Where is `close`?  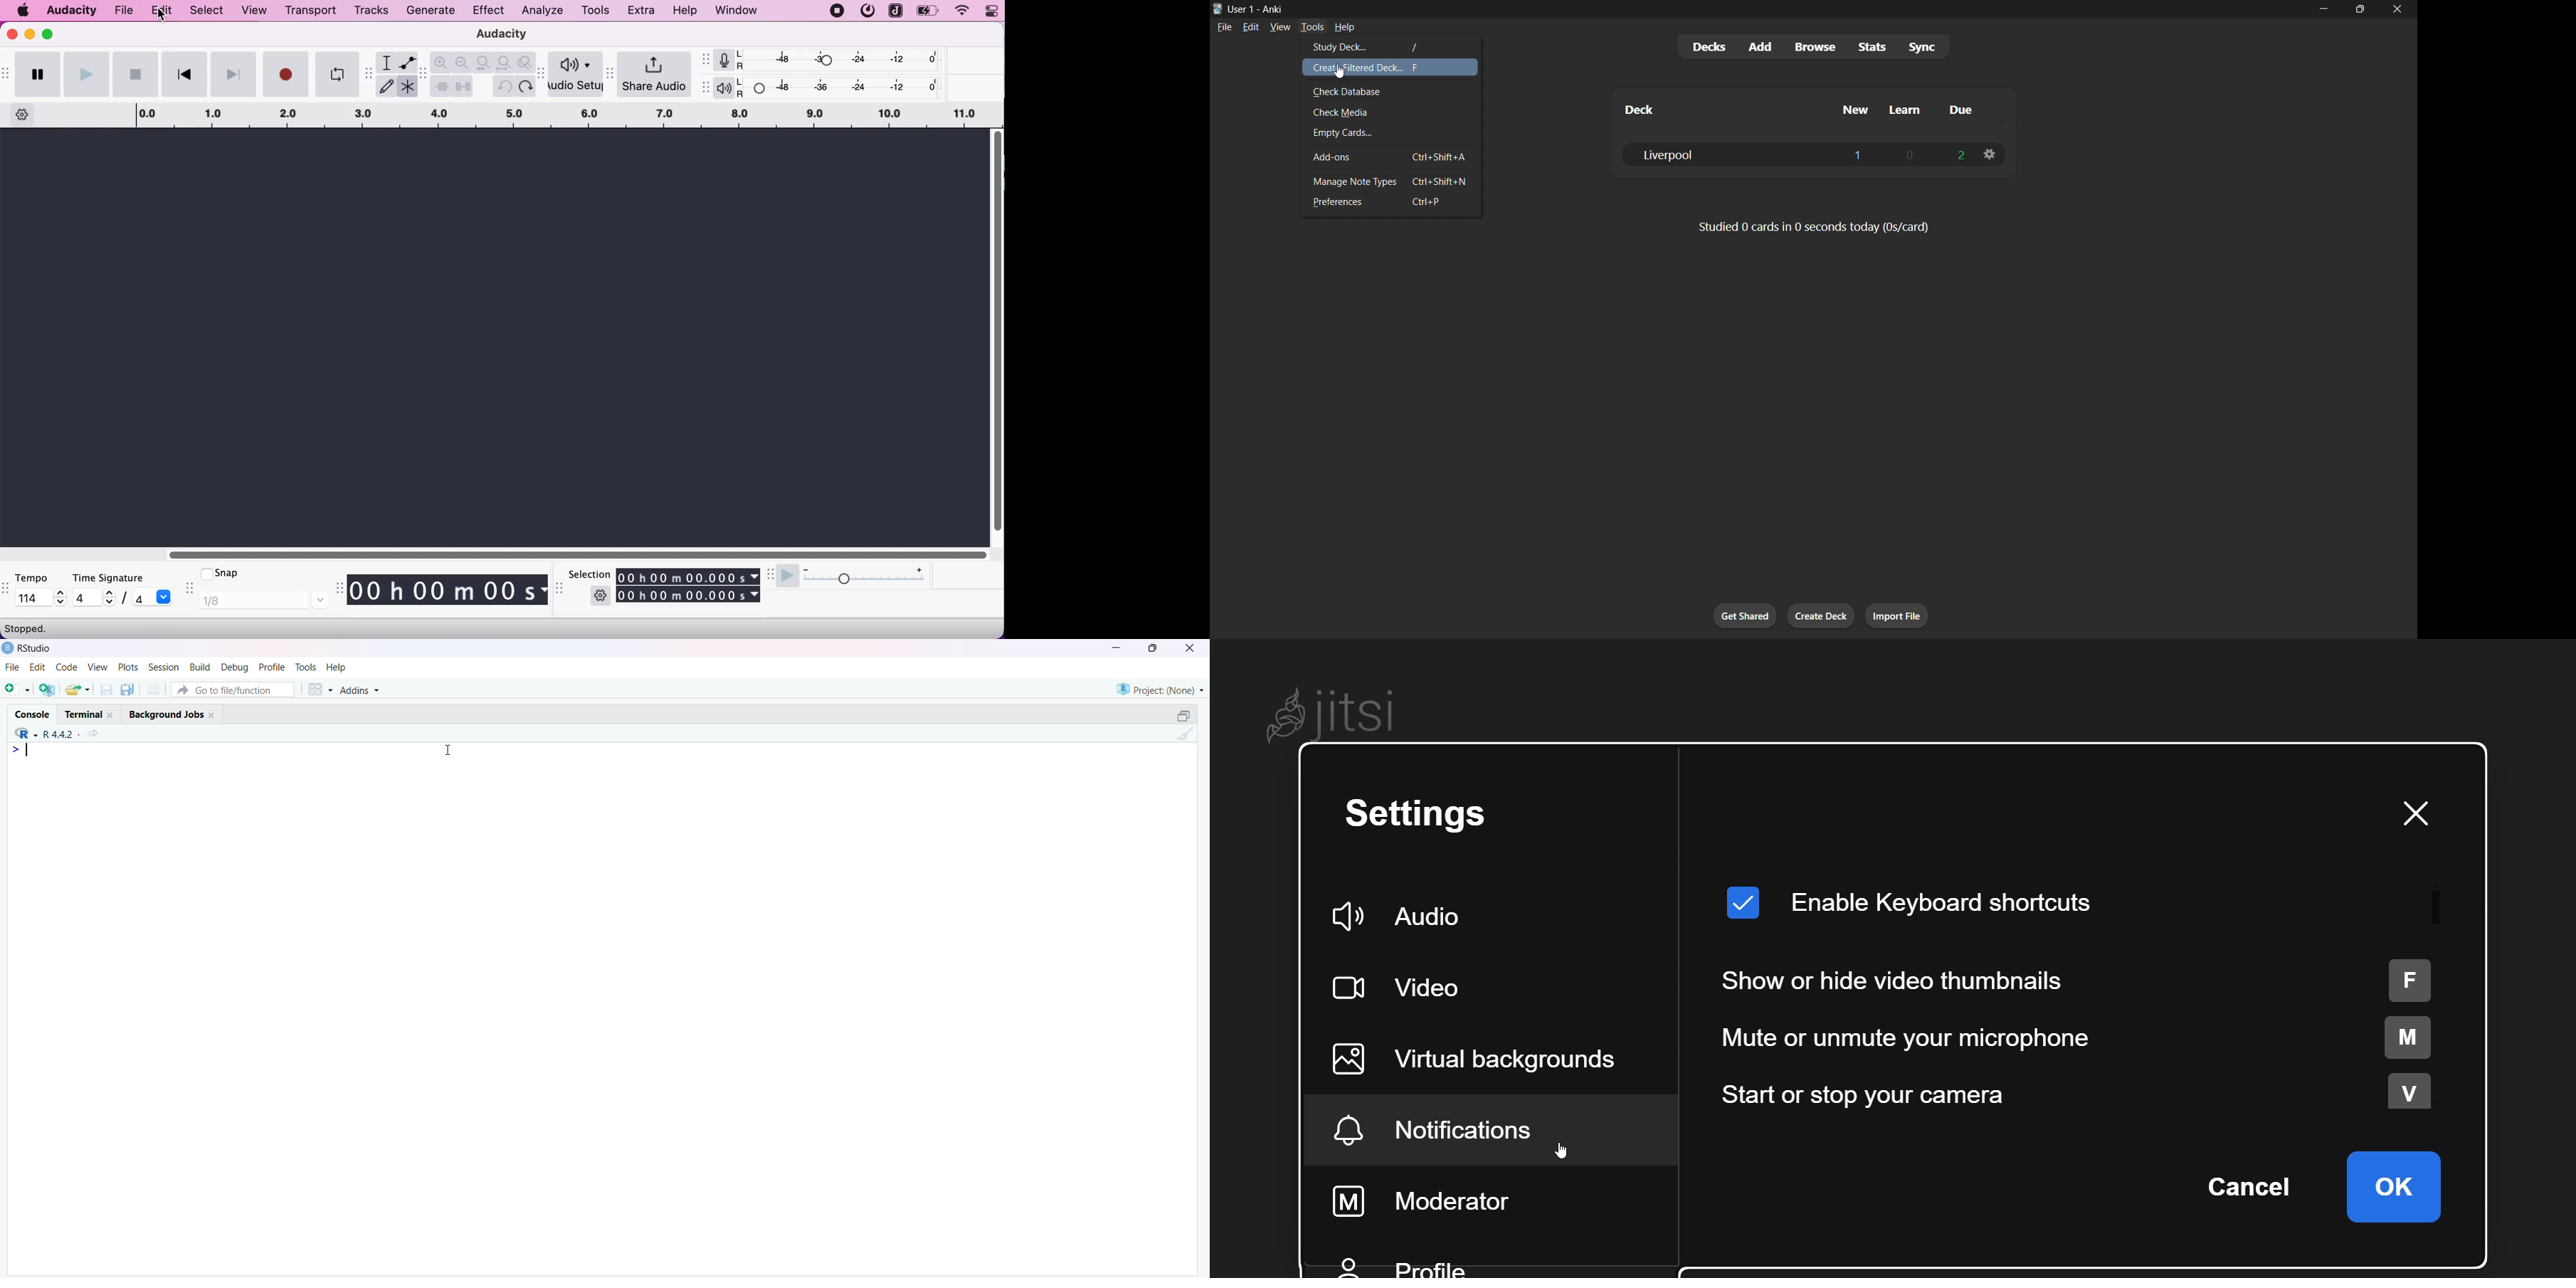
close is located at coordinates (2397, 9).